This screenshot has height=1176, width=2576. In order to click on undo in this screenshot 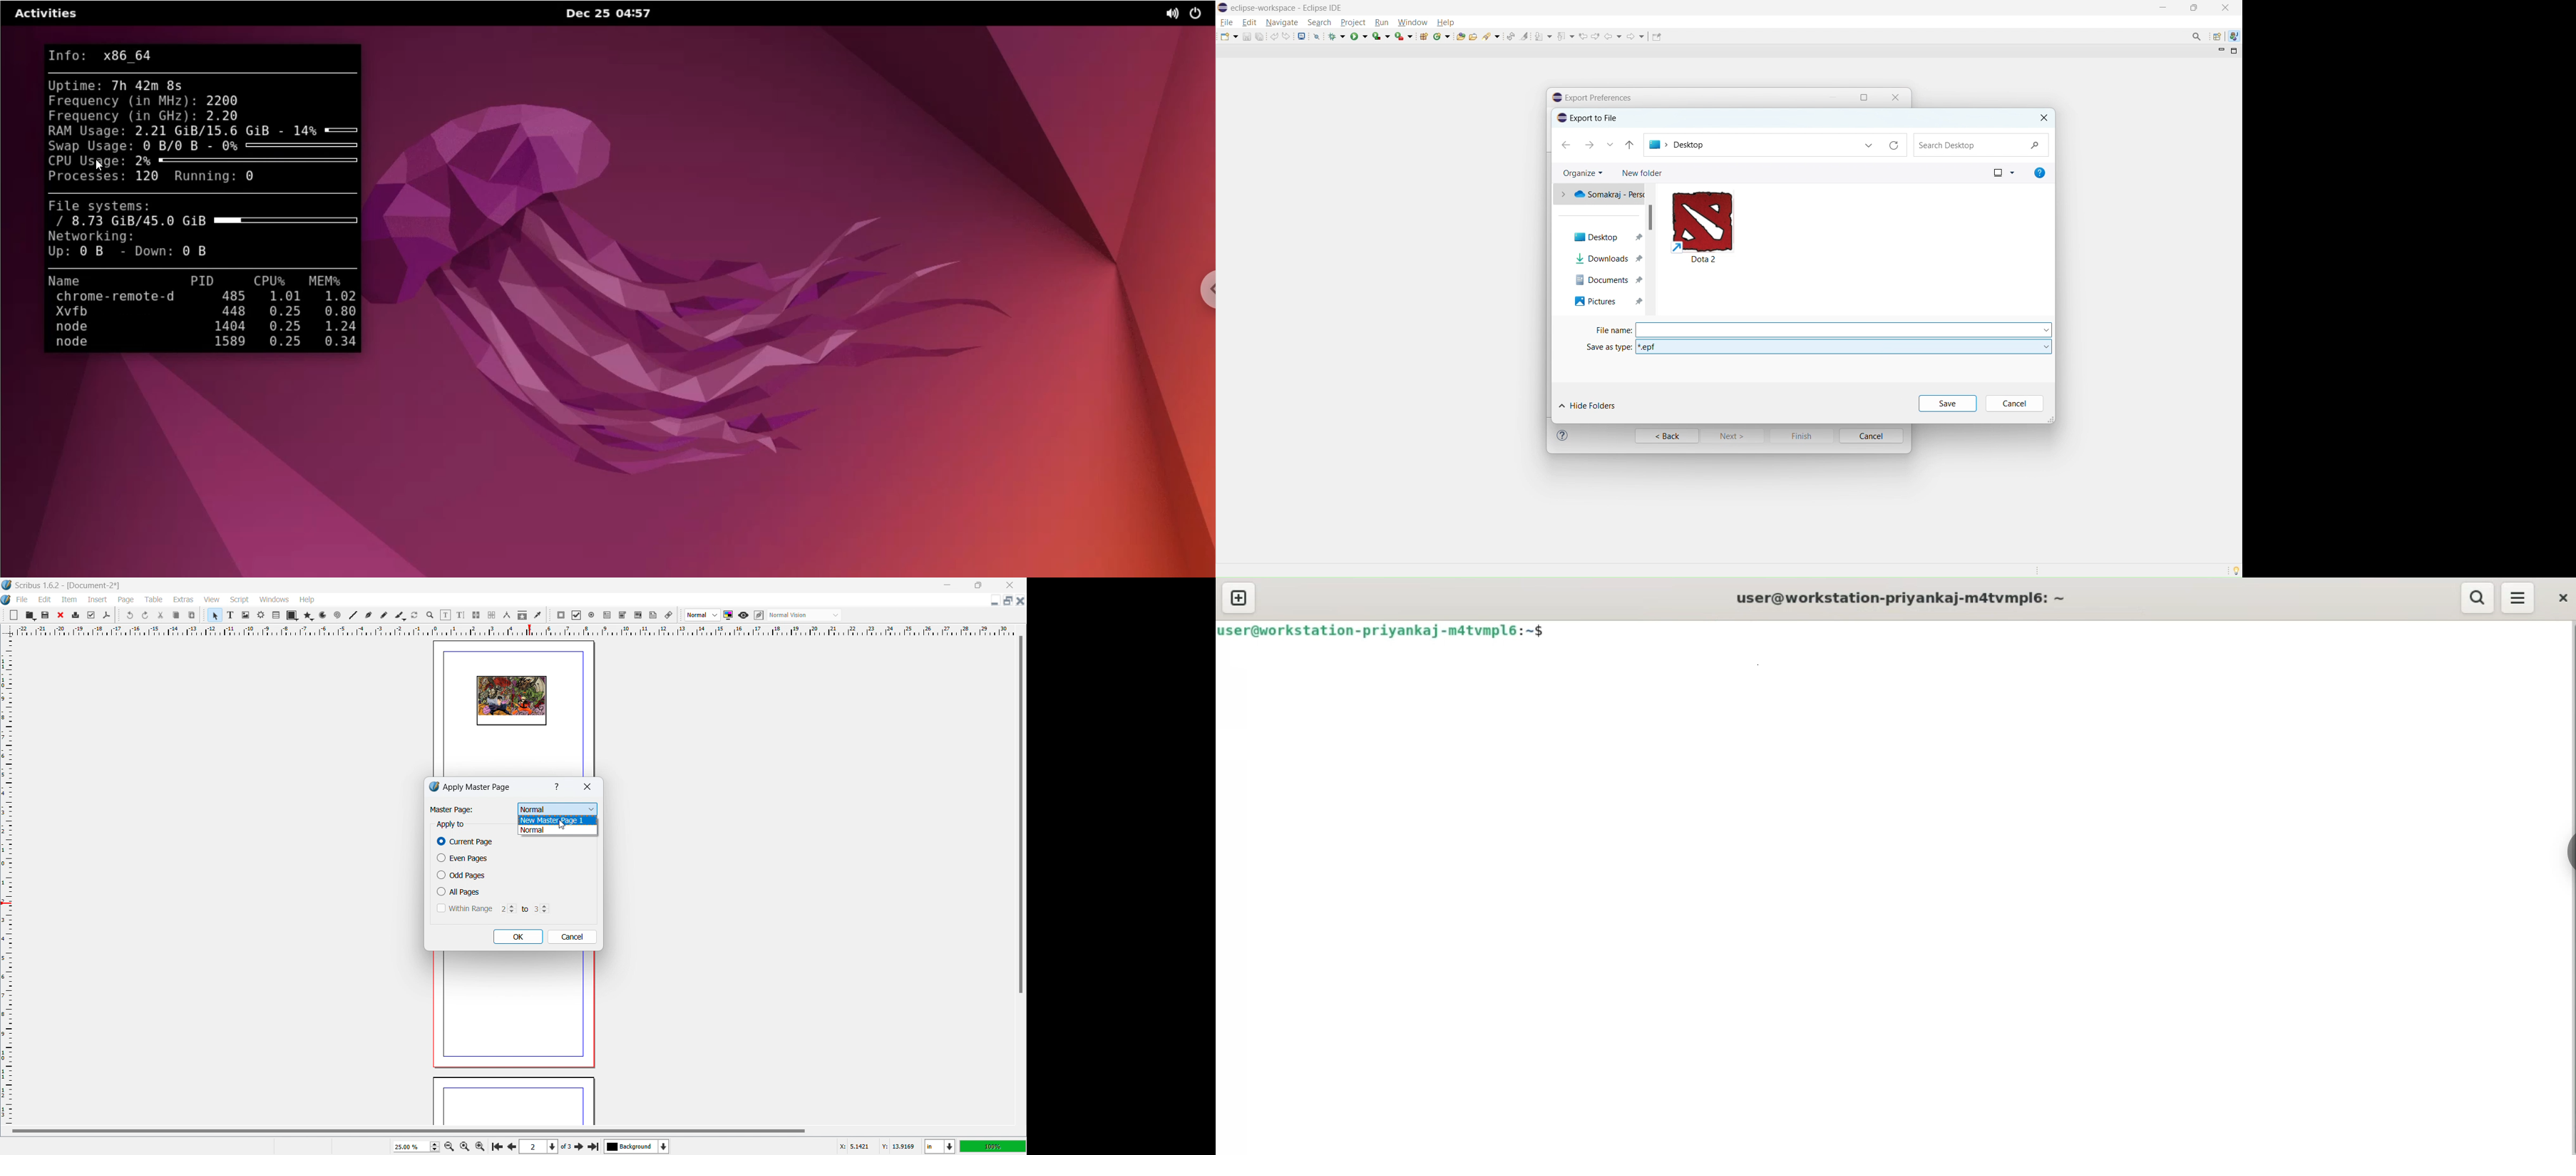, I will do `click(131, 615)`.